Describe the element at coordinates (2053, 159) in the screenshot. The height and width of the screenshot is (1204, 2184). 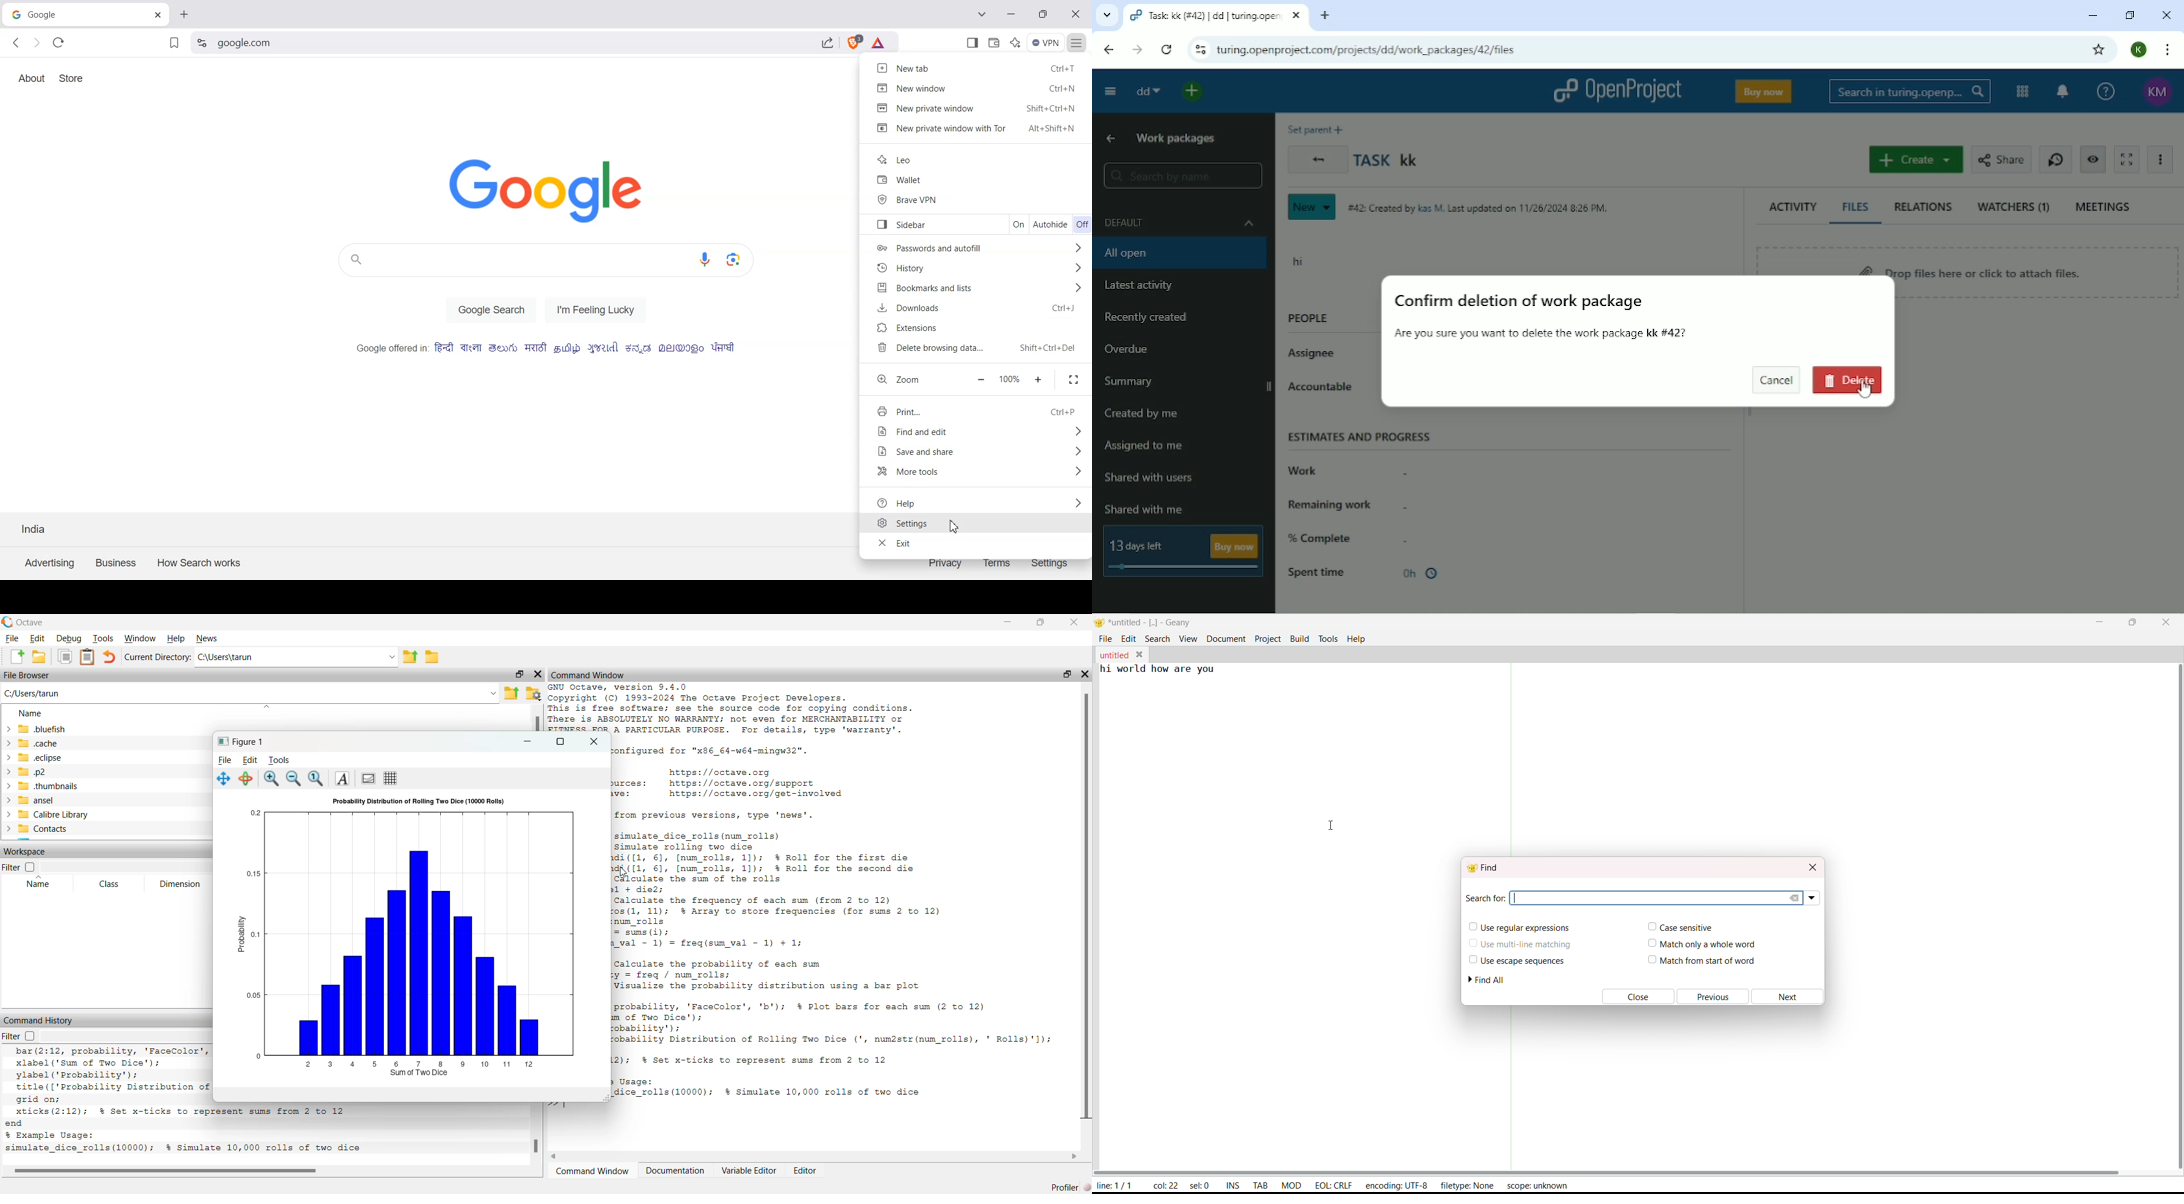
I see `Start new timer` at that location.